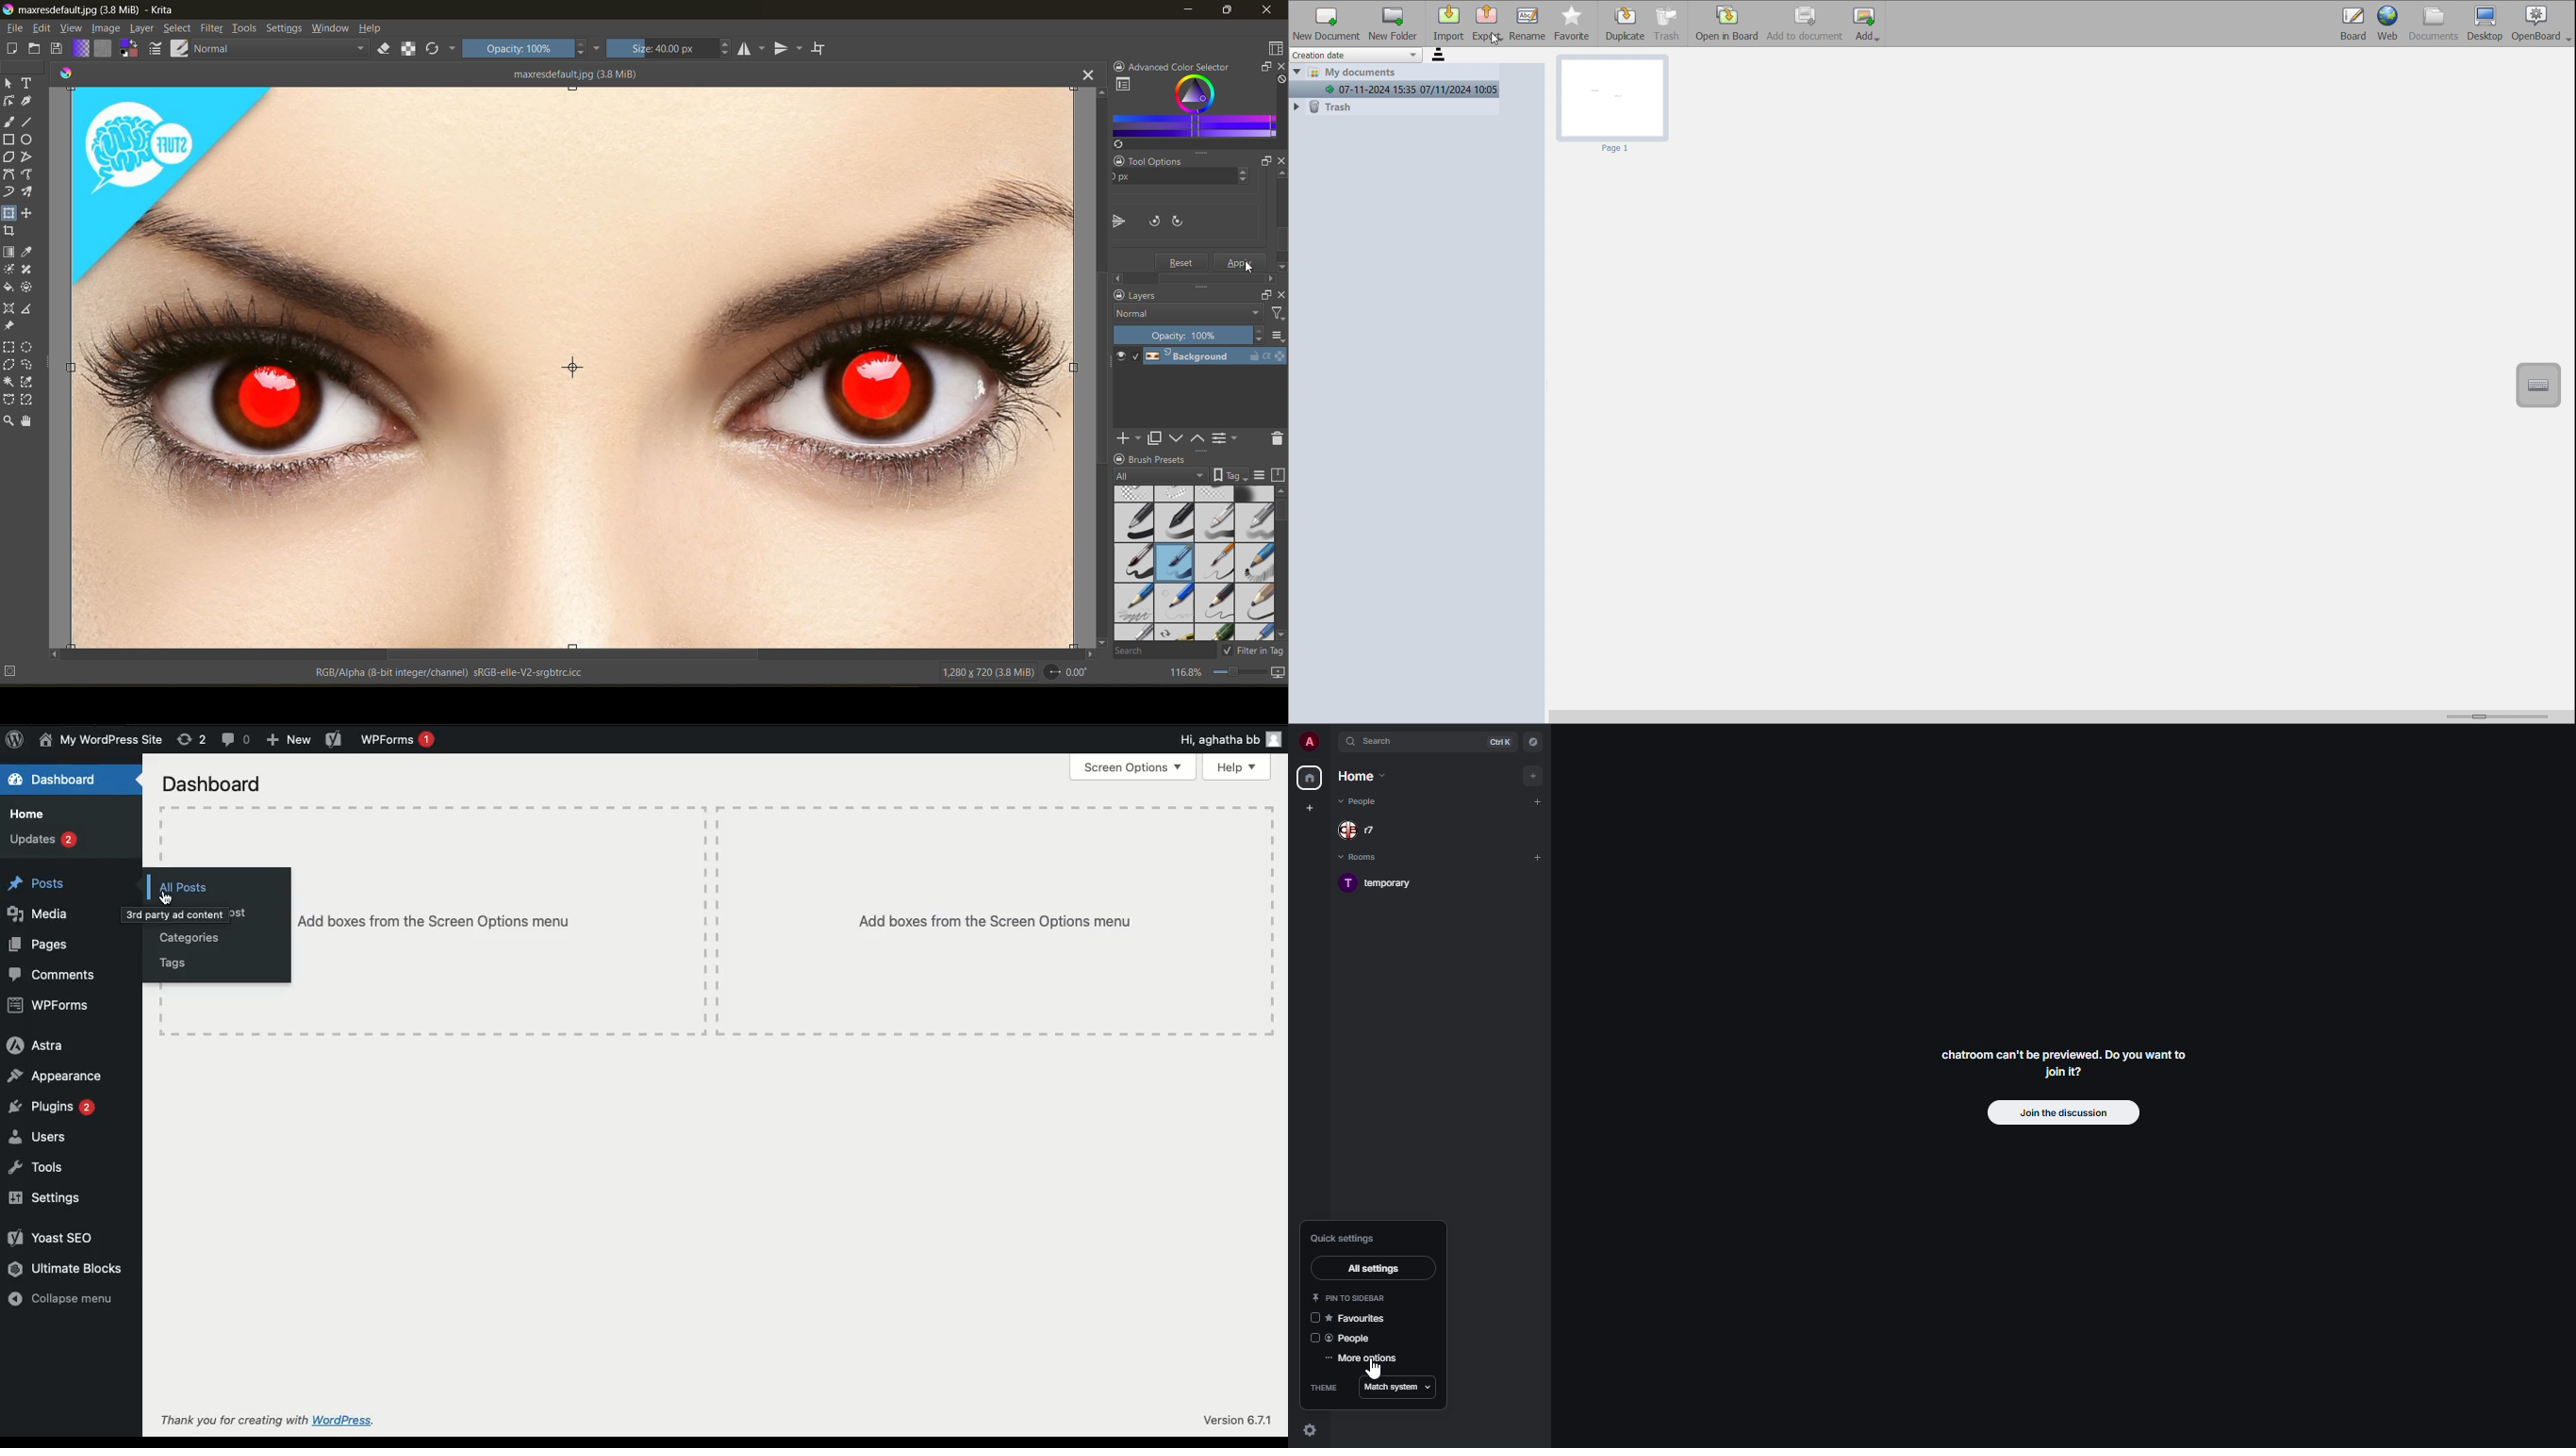  Describe the element at coordinates (37, 914) in the screenshot. I see `Media` at that location.